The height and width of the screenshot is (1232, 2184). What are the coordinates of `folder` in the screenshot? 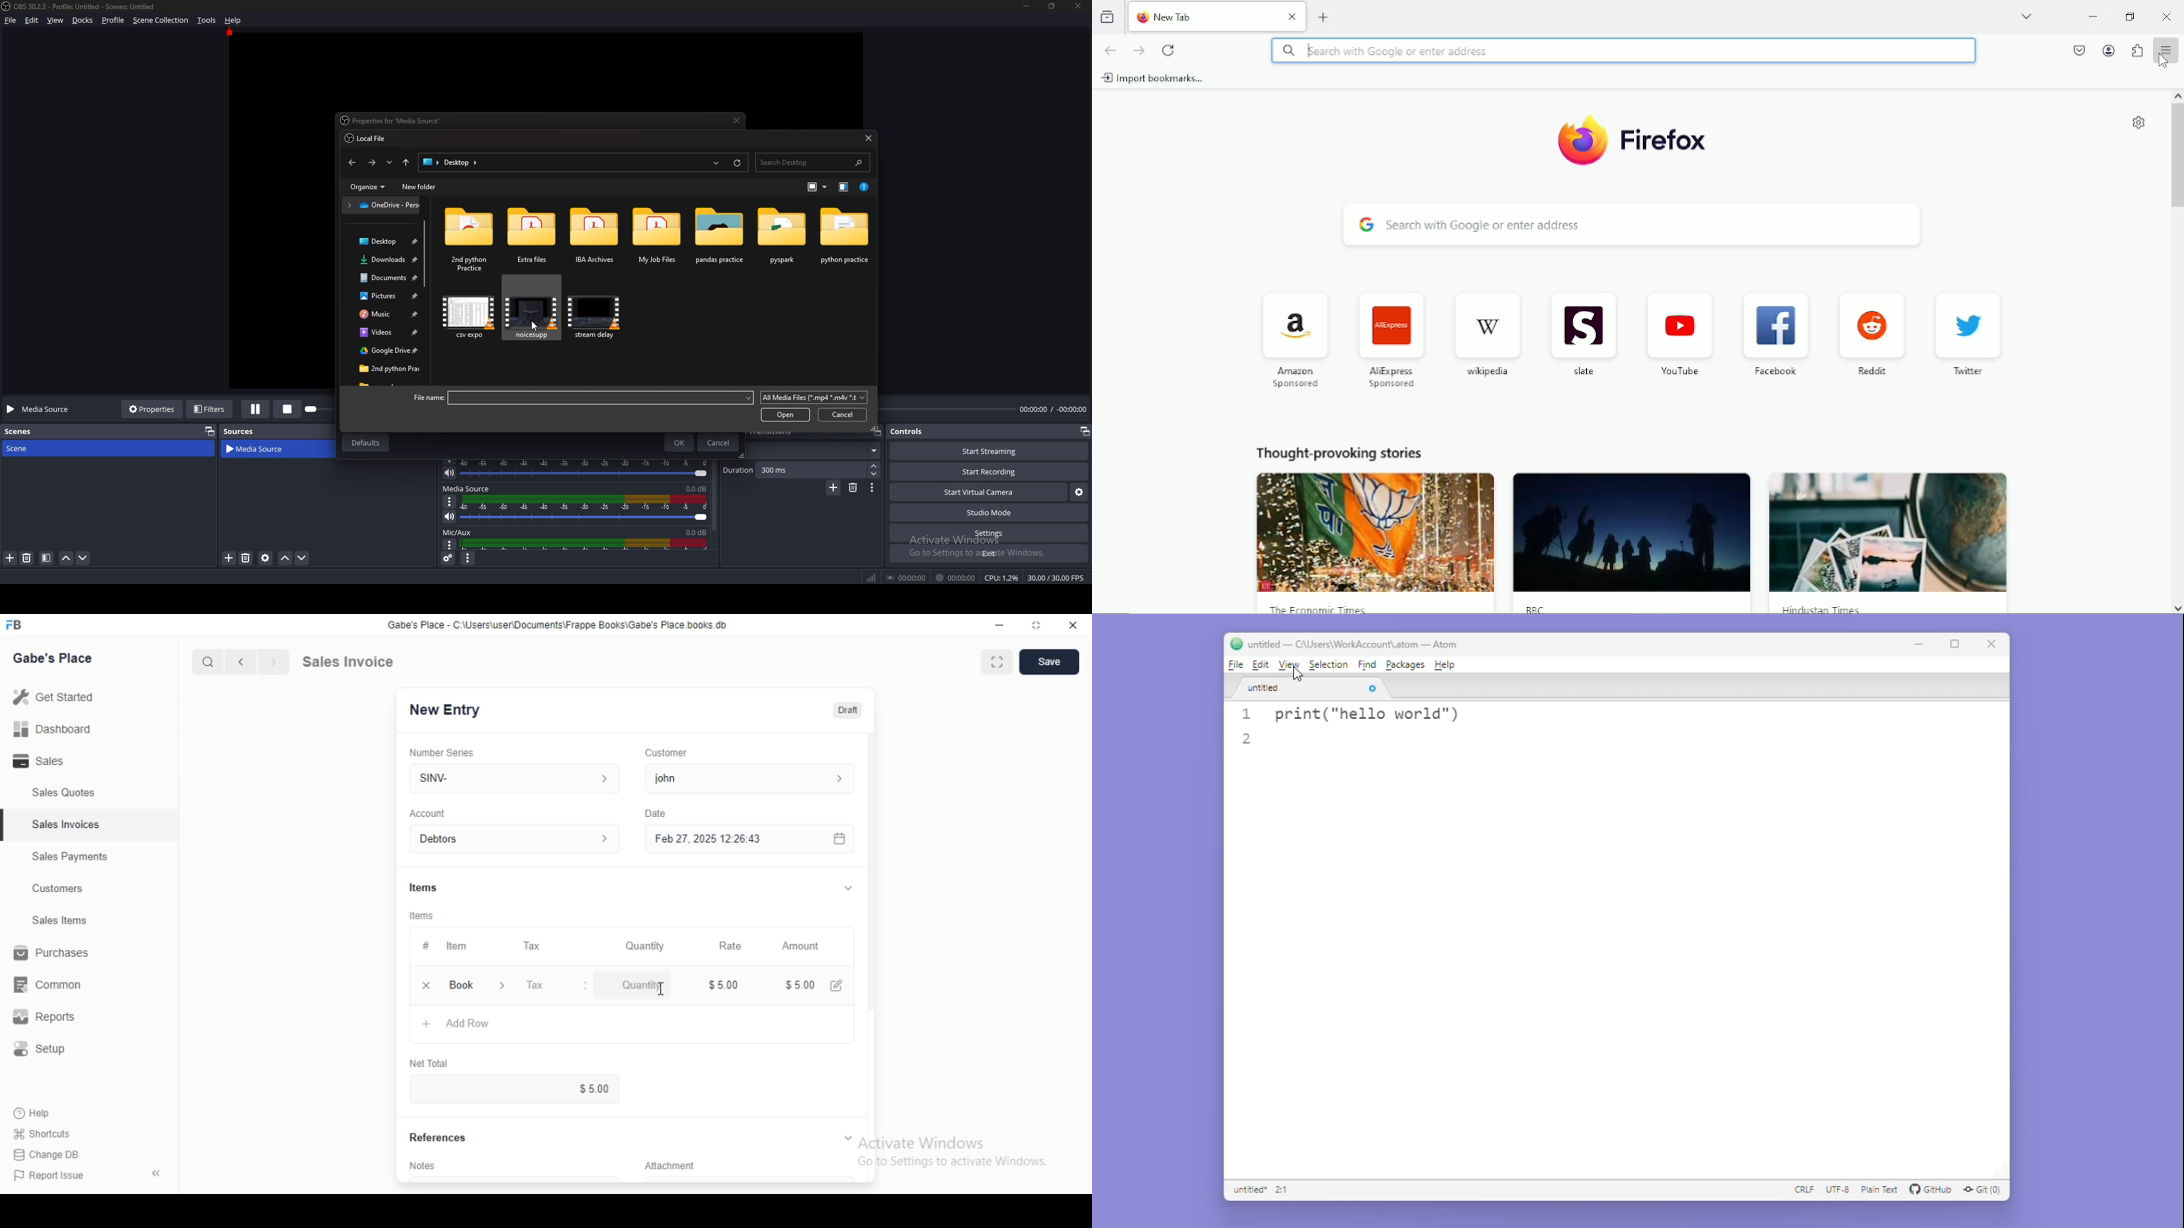 It's located at (382, 278).